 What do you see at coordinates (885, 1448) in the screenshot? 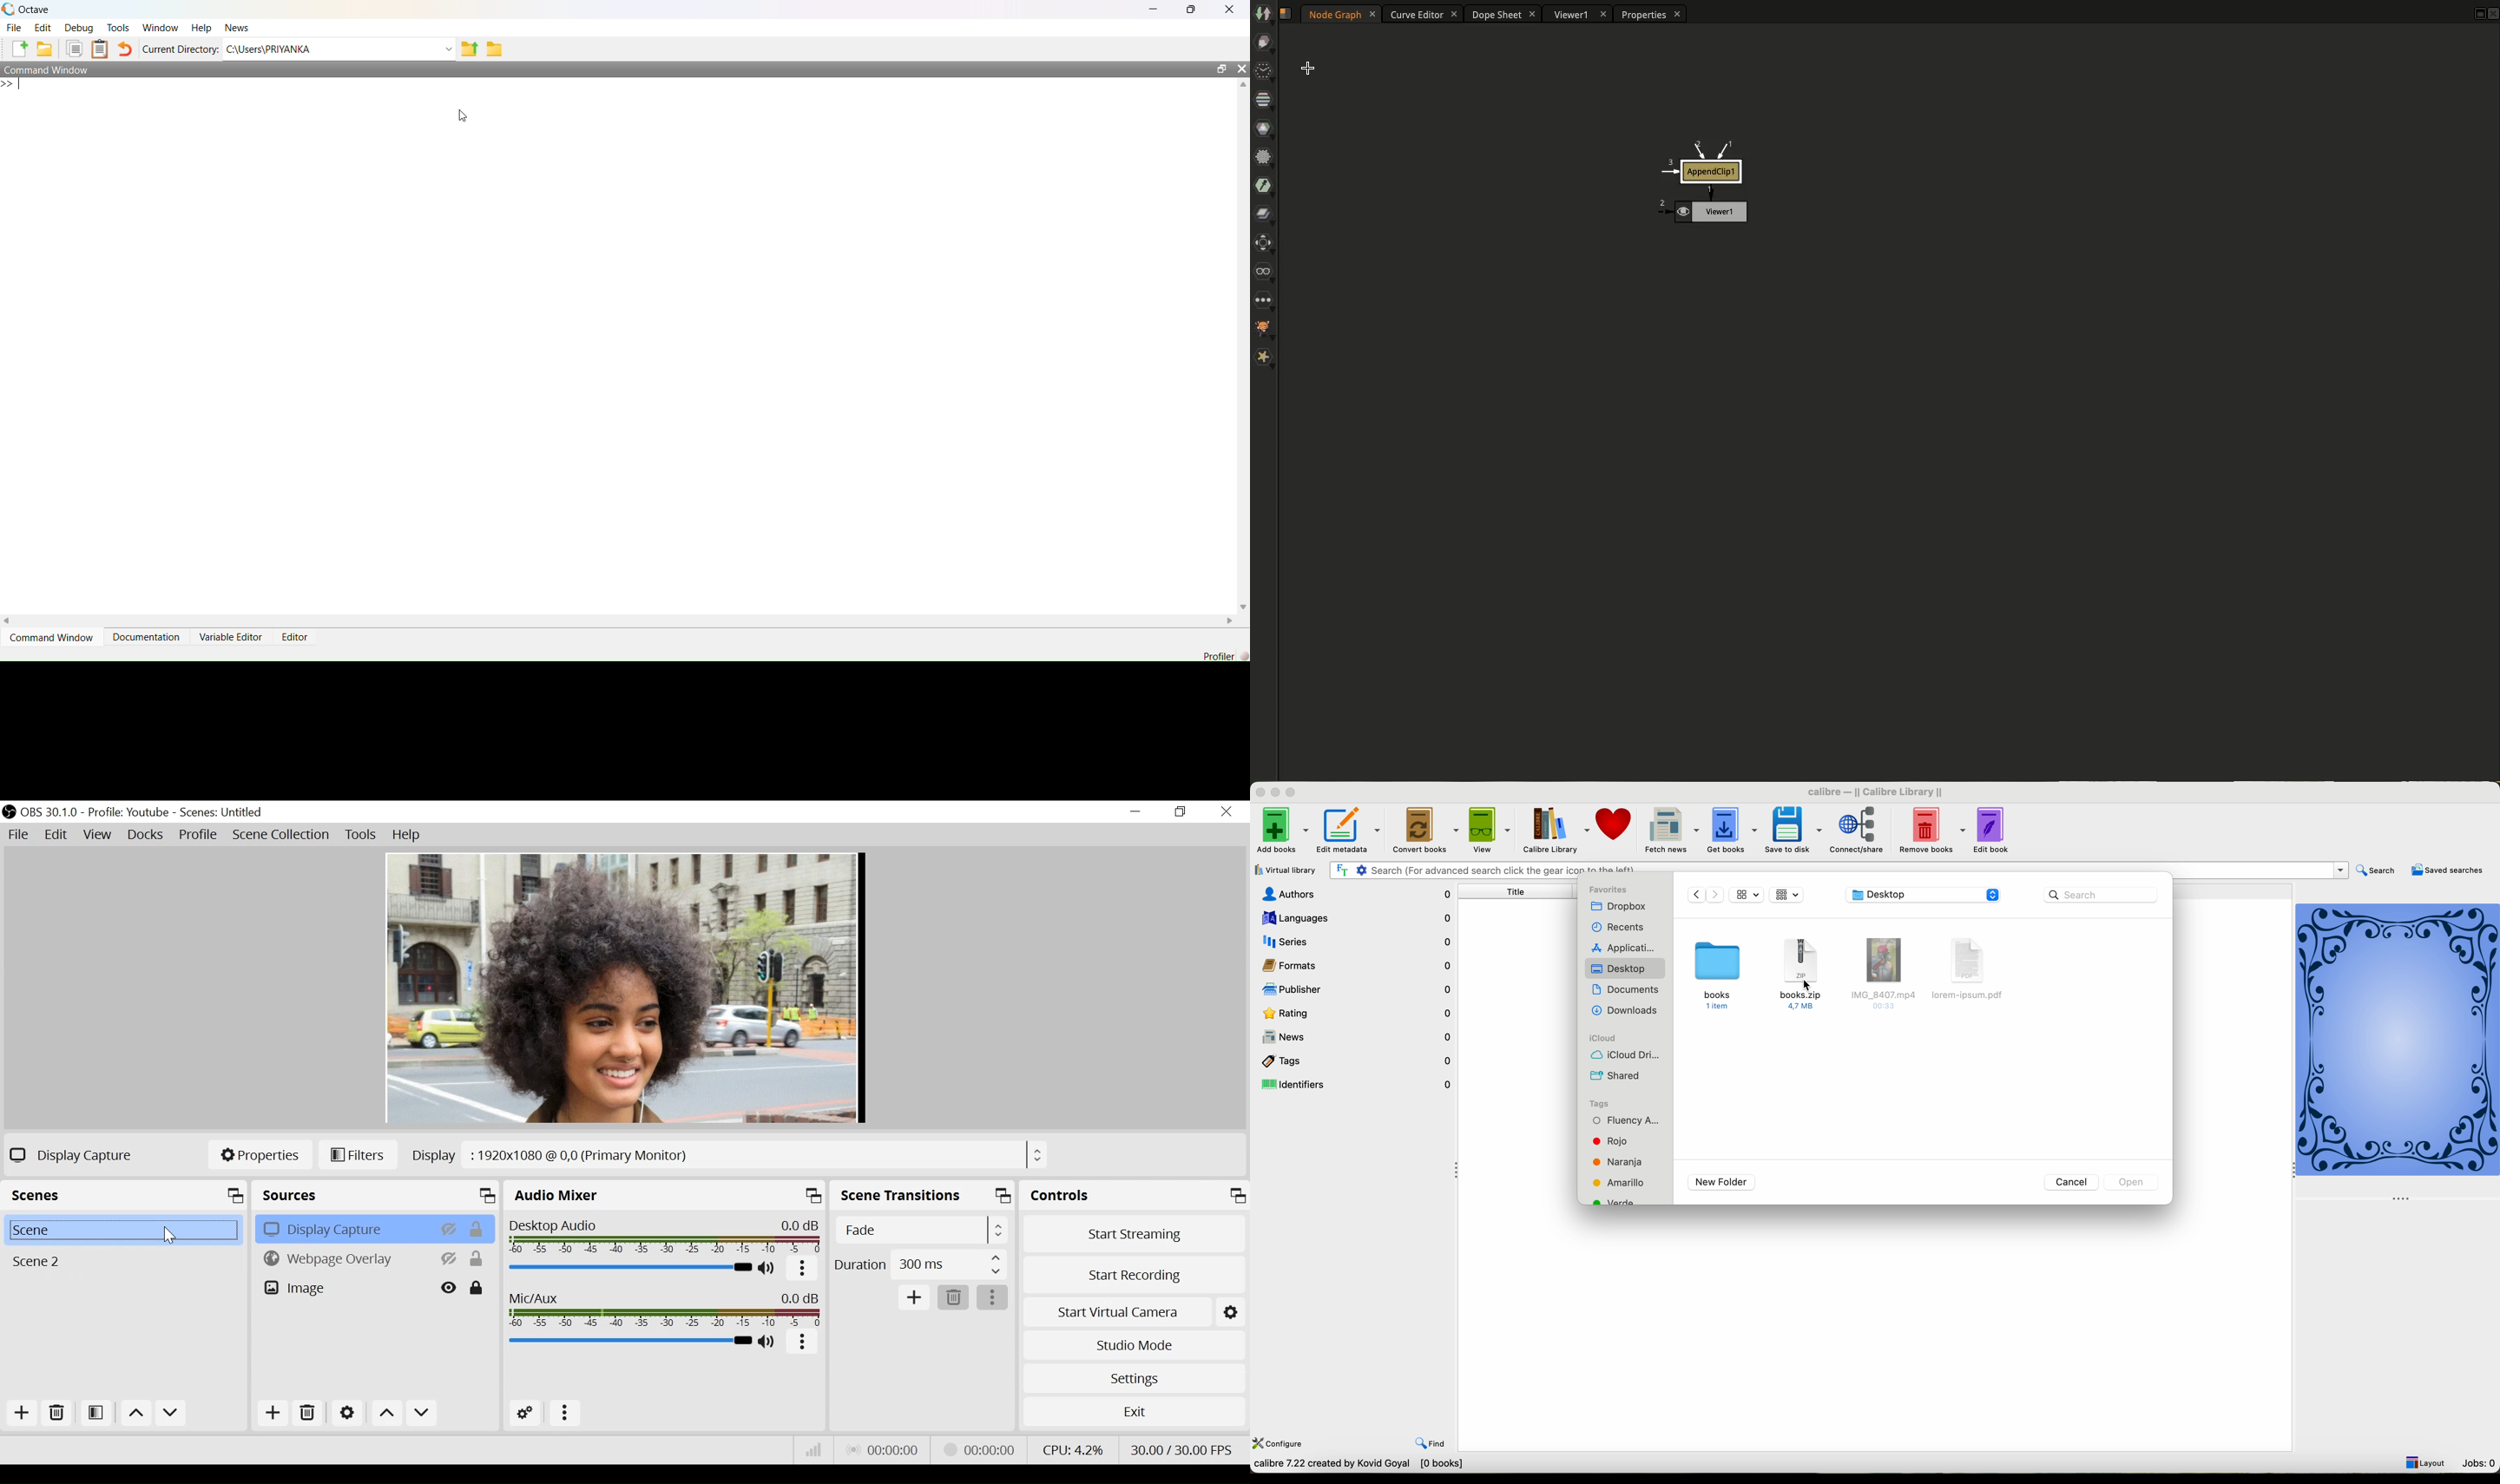
I see `Live Status` at bounding box center [885, 1448].